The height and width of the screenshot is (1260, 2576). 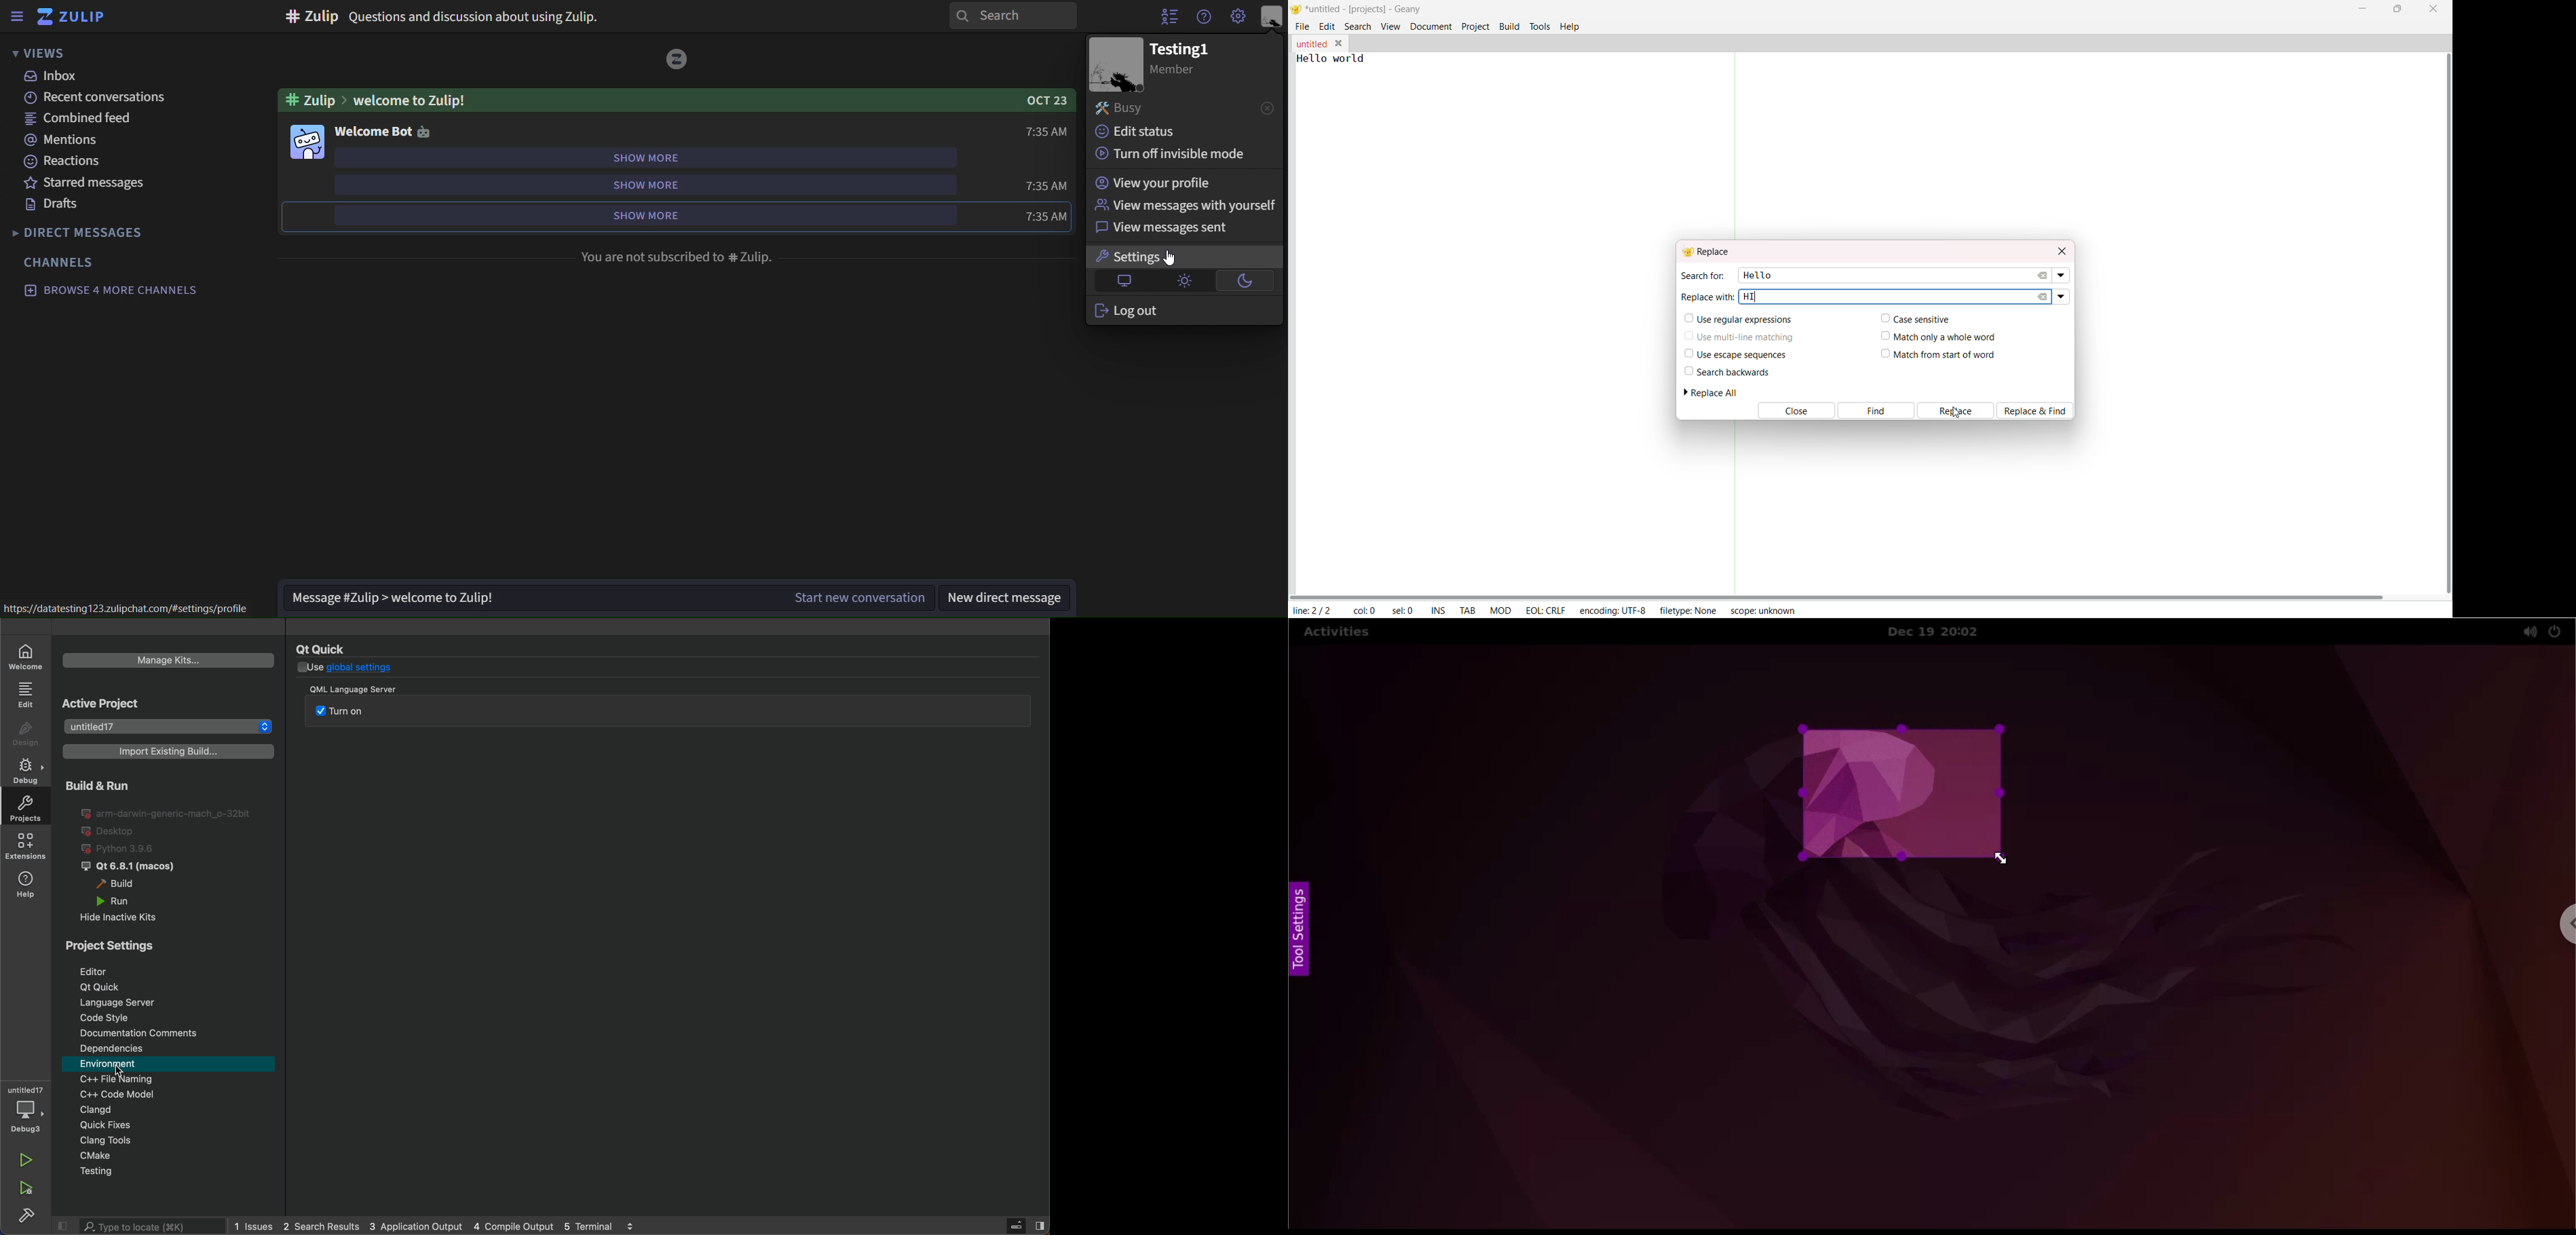 I want to click on projects, so click(x=170, y=726).